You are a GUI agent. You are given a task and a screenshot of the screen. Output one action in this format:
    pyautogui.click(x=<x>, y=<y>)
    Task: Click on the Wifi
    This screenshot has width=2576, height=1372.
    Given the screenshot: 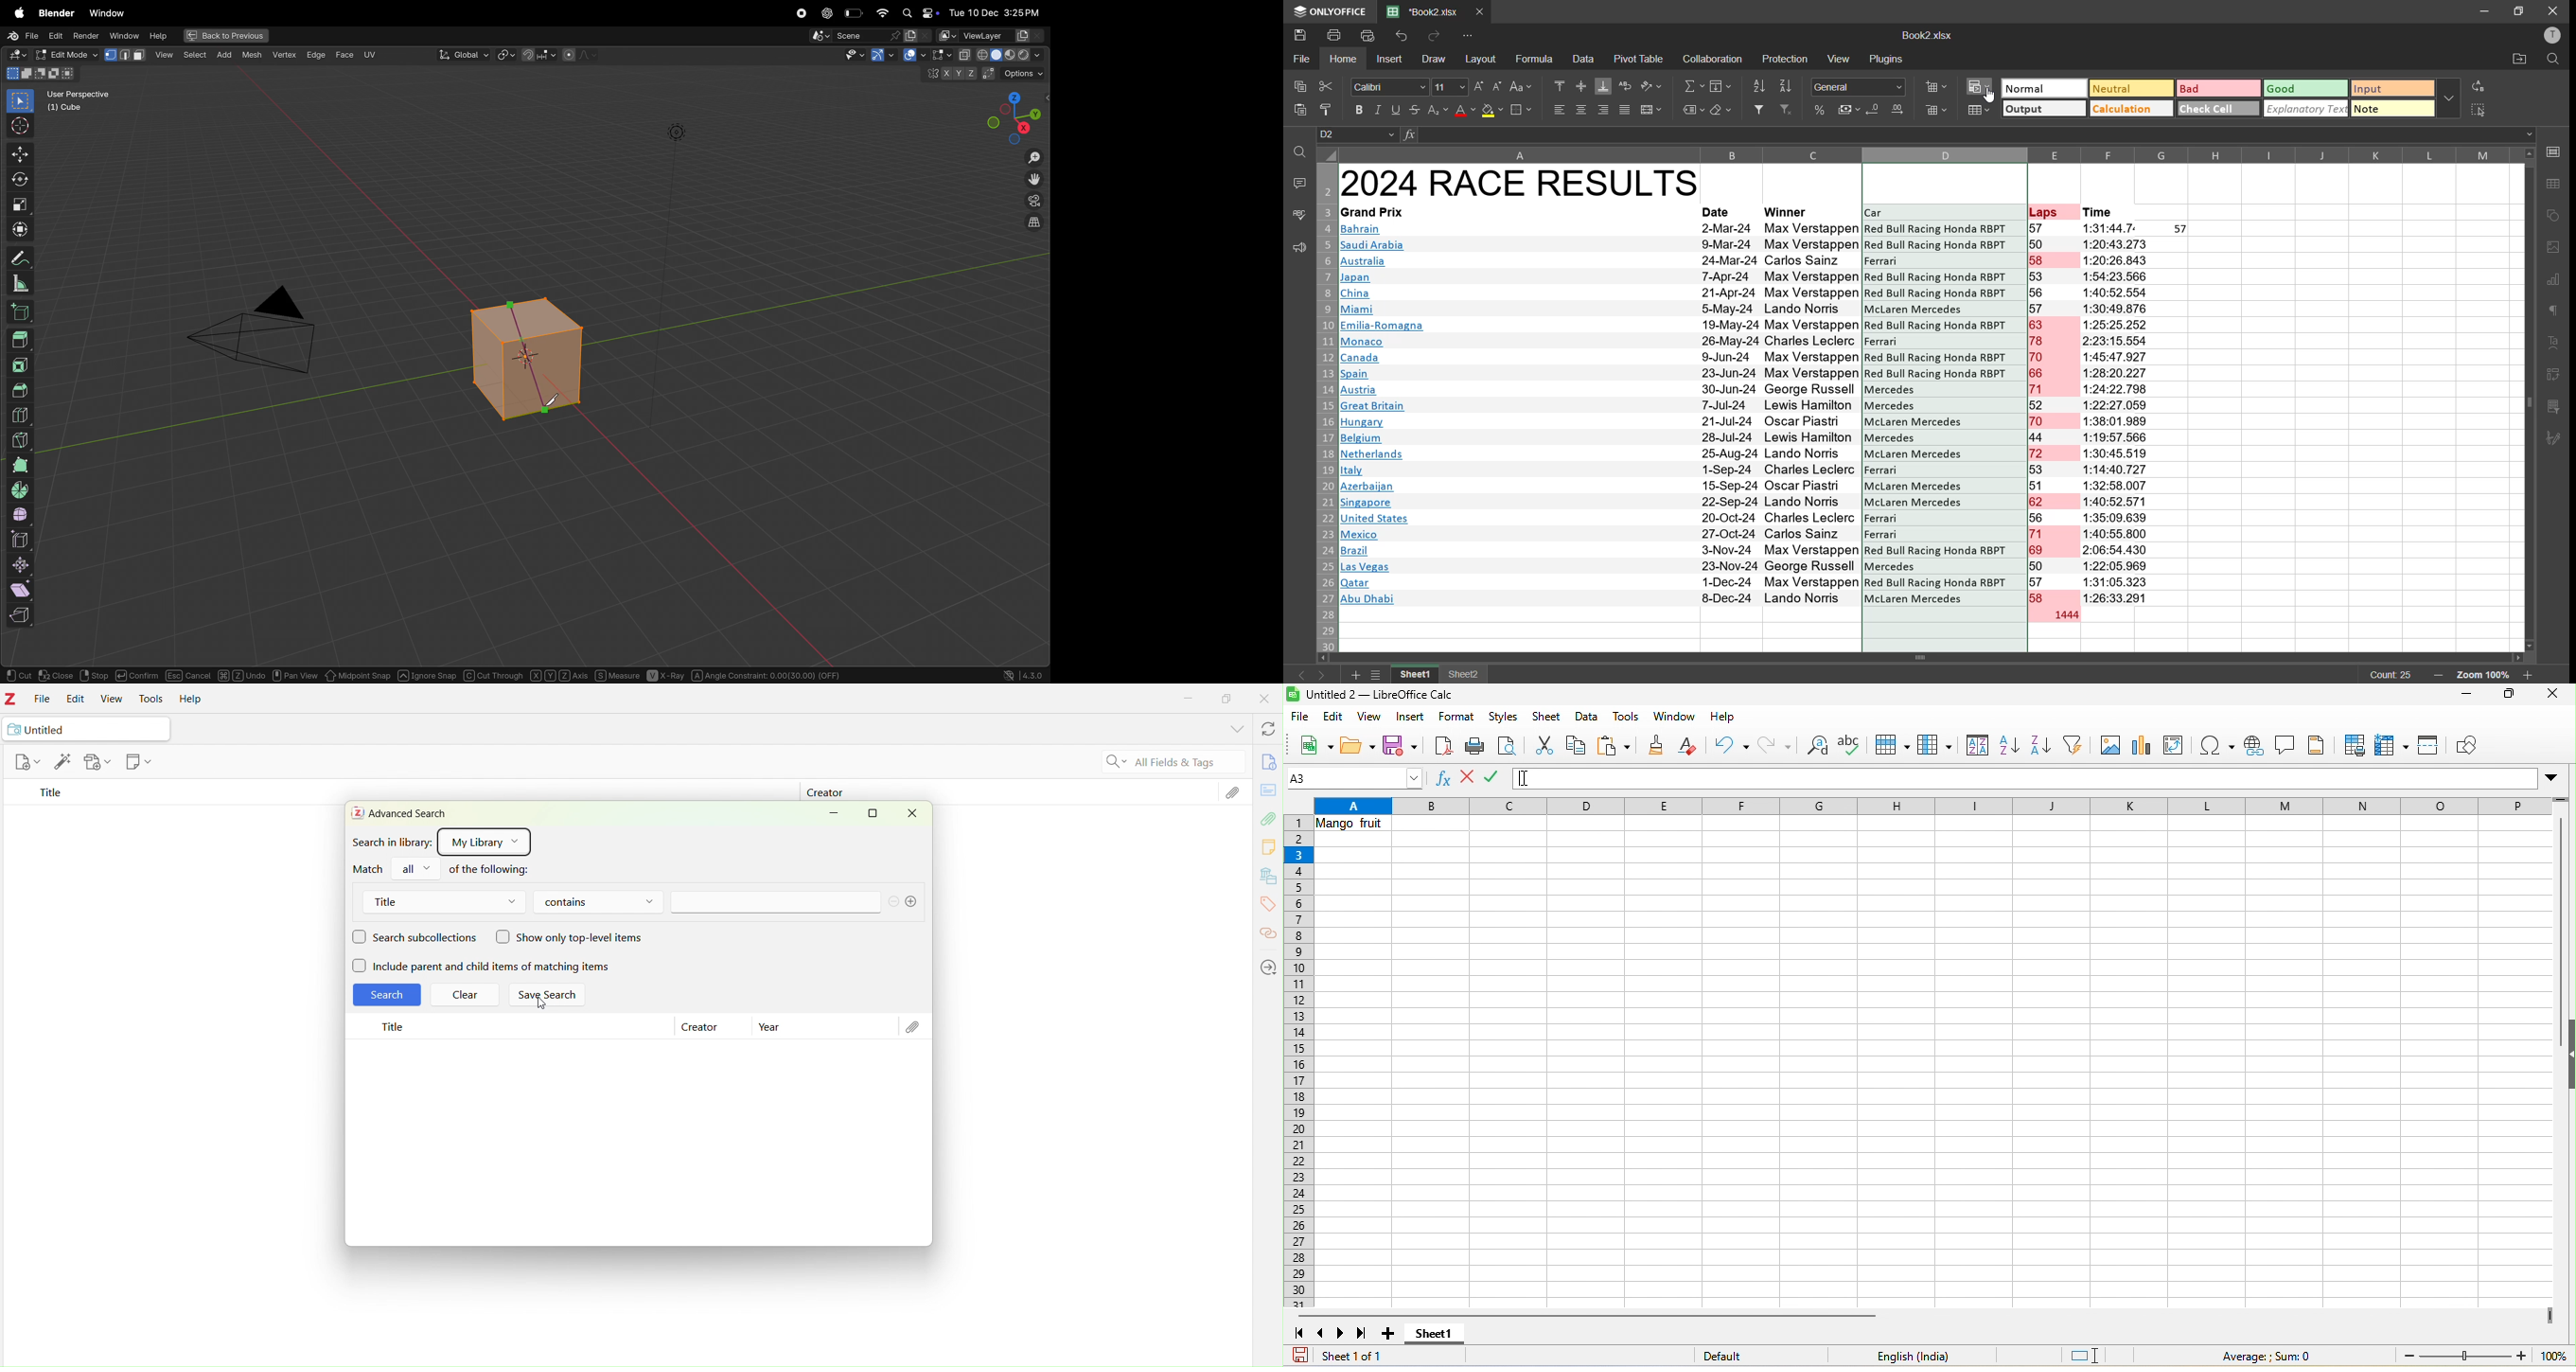 What is the action you would take?
    pyautogui.click(x=881, y=13)
    